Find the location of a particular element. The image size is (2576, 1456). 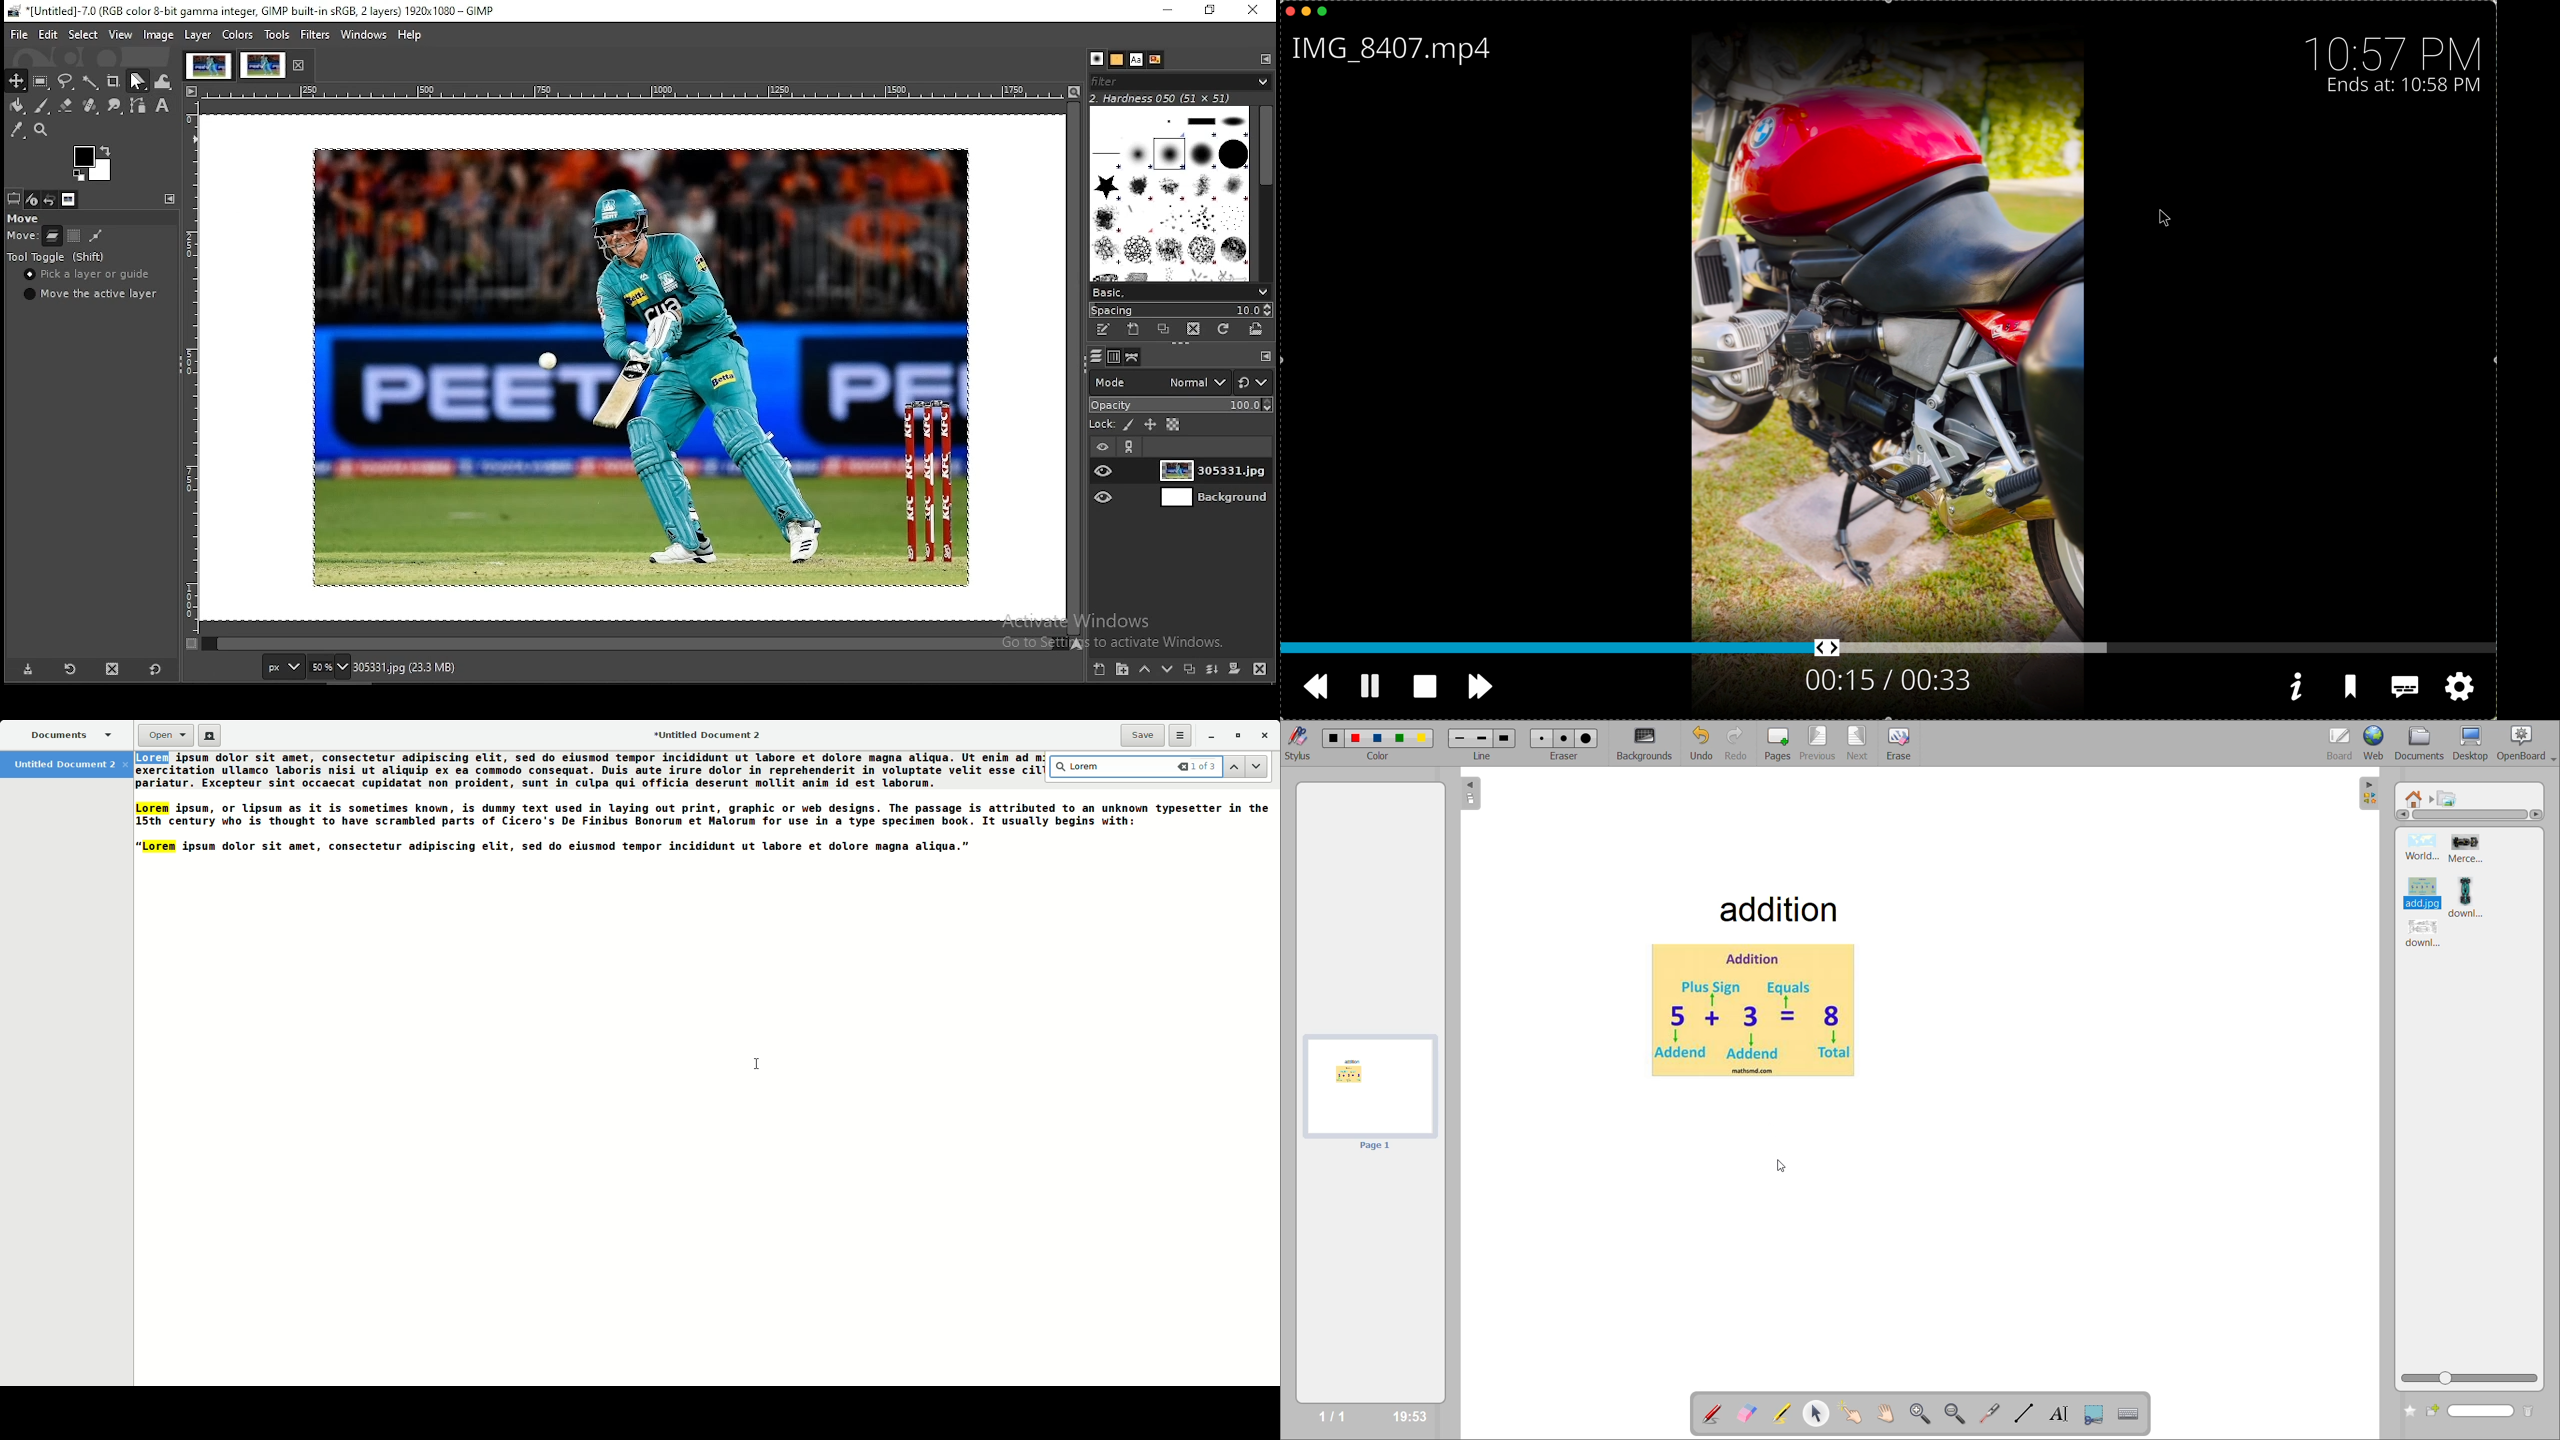

duplicate this brush is located at coordinates (1163, 329).